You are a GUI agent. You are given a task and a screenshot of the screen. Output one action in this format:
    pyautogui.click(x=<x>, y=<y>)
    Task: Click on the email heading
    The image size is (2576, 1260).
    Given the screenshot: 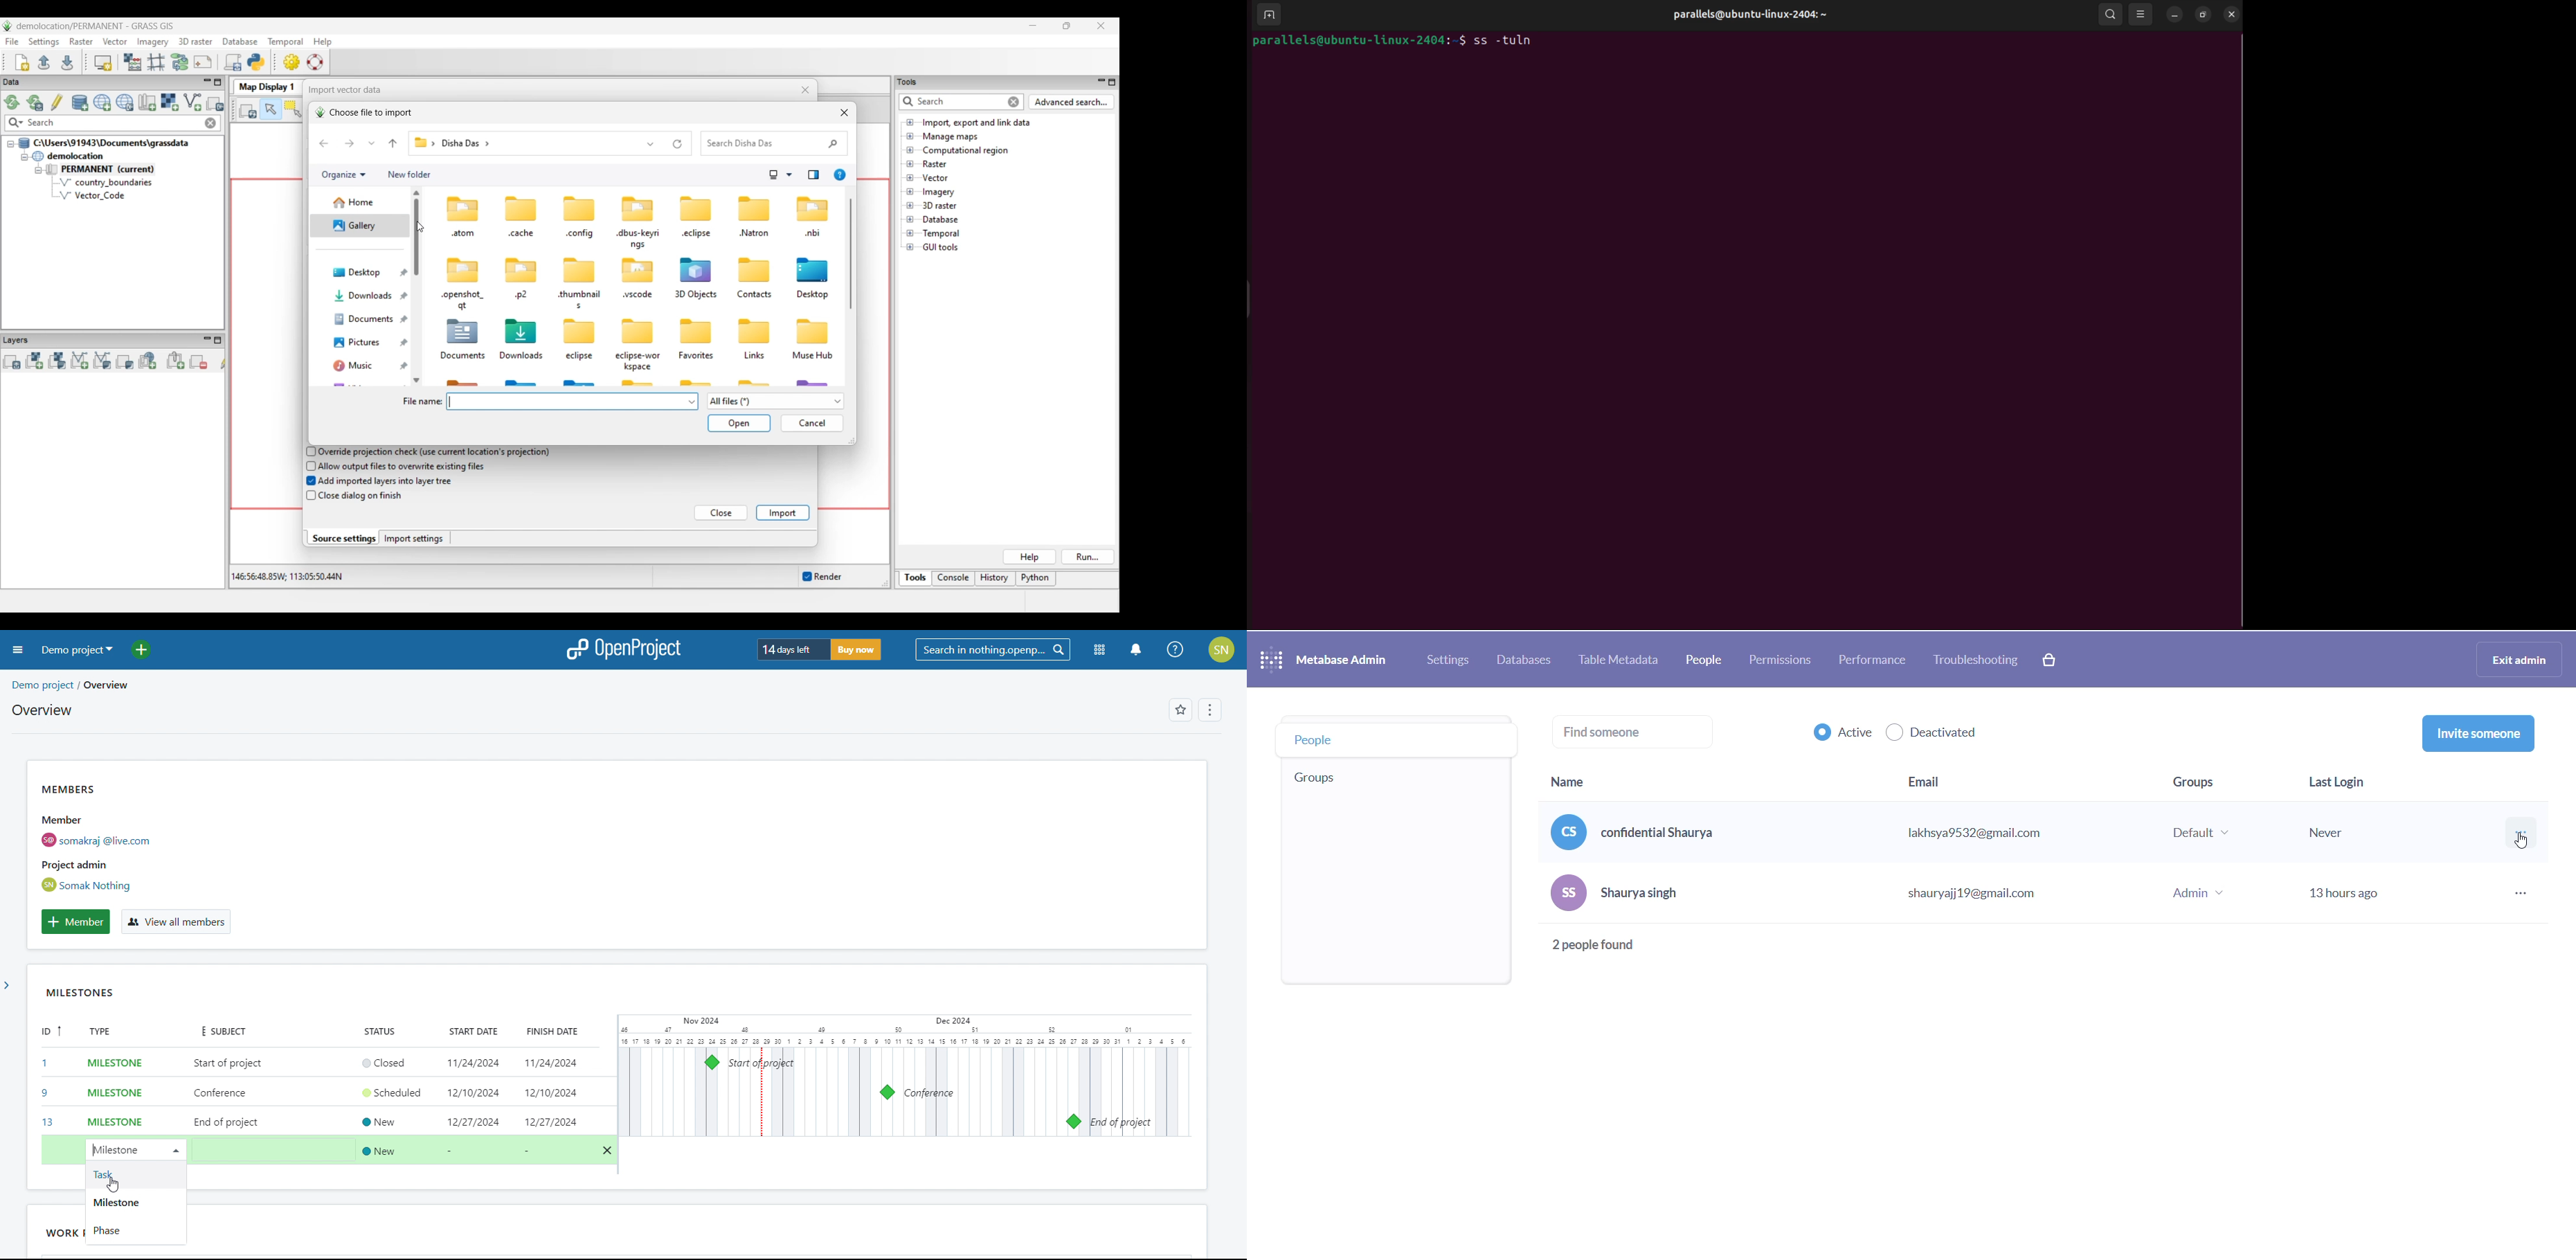 What is the action you would take?
    pyautogui.click(x=1958, y=780)
    